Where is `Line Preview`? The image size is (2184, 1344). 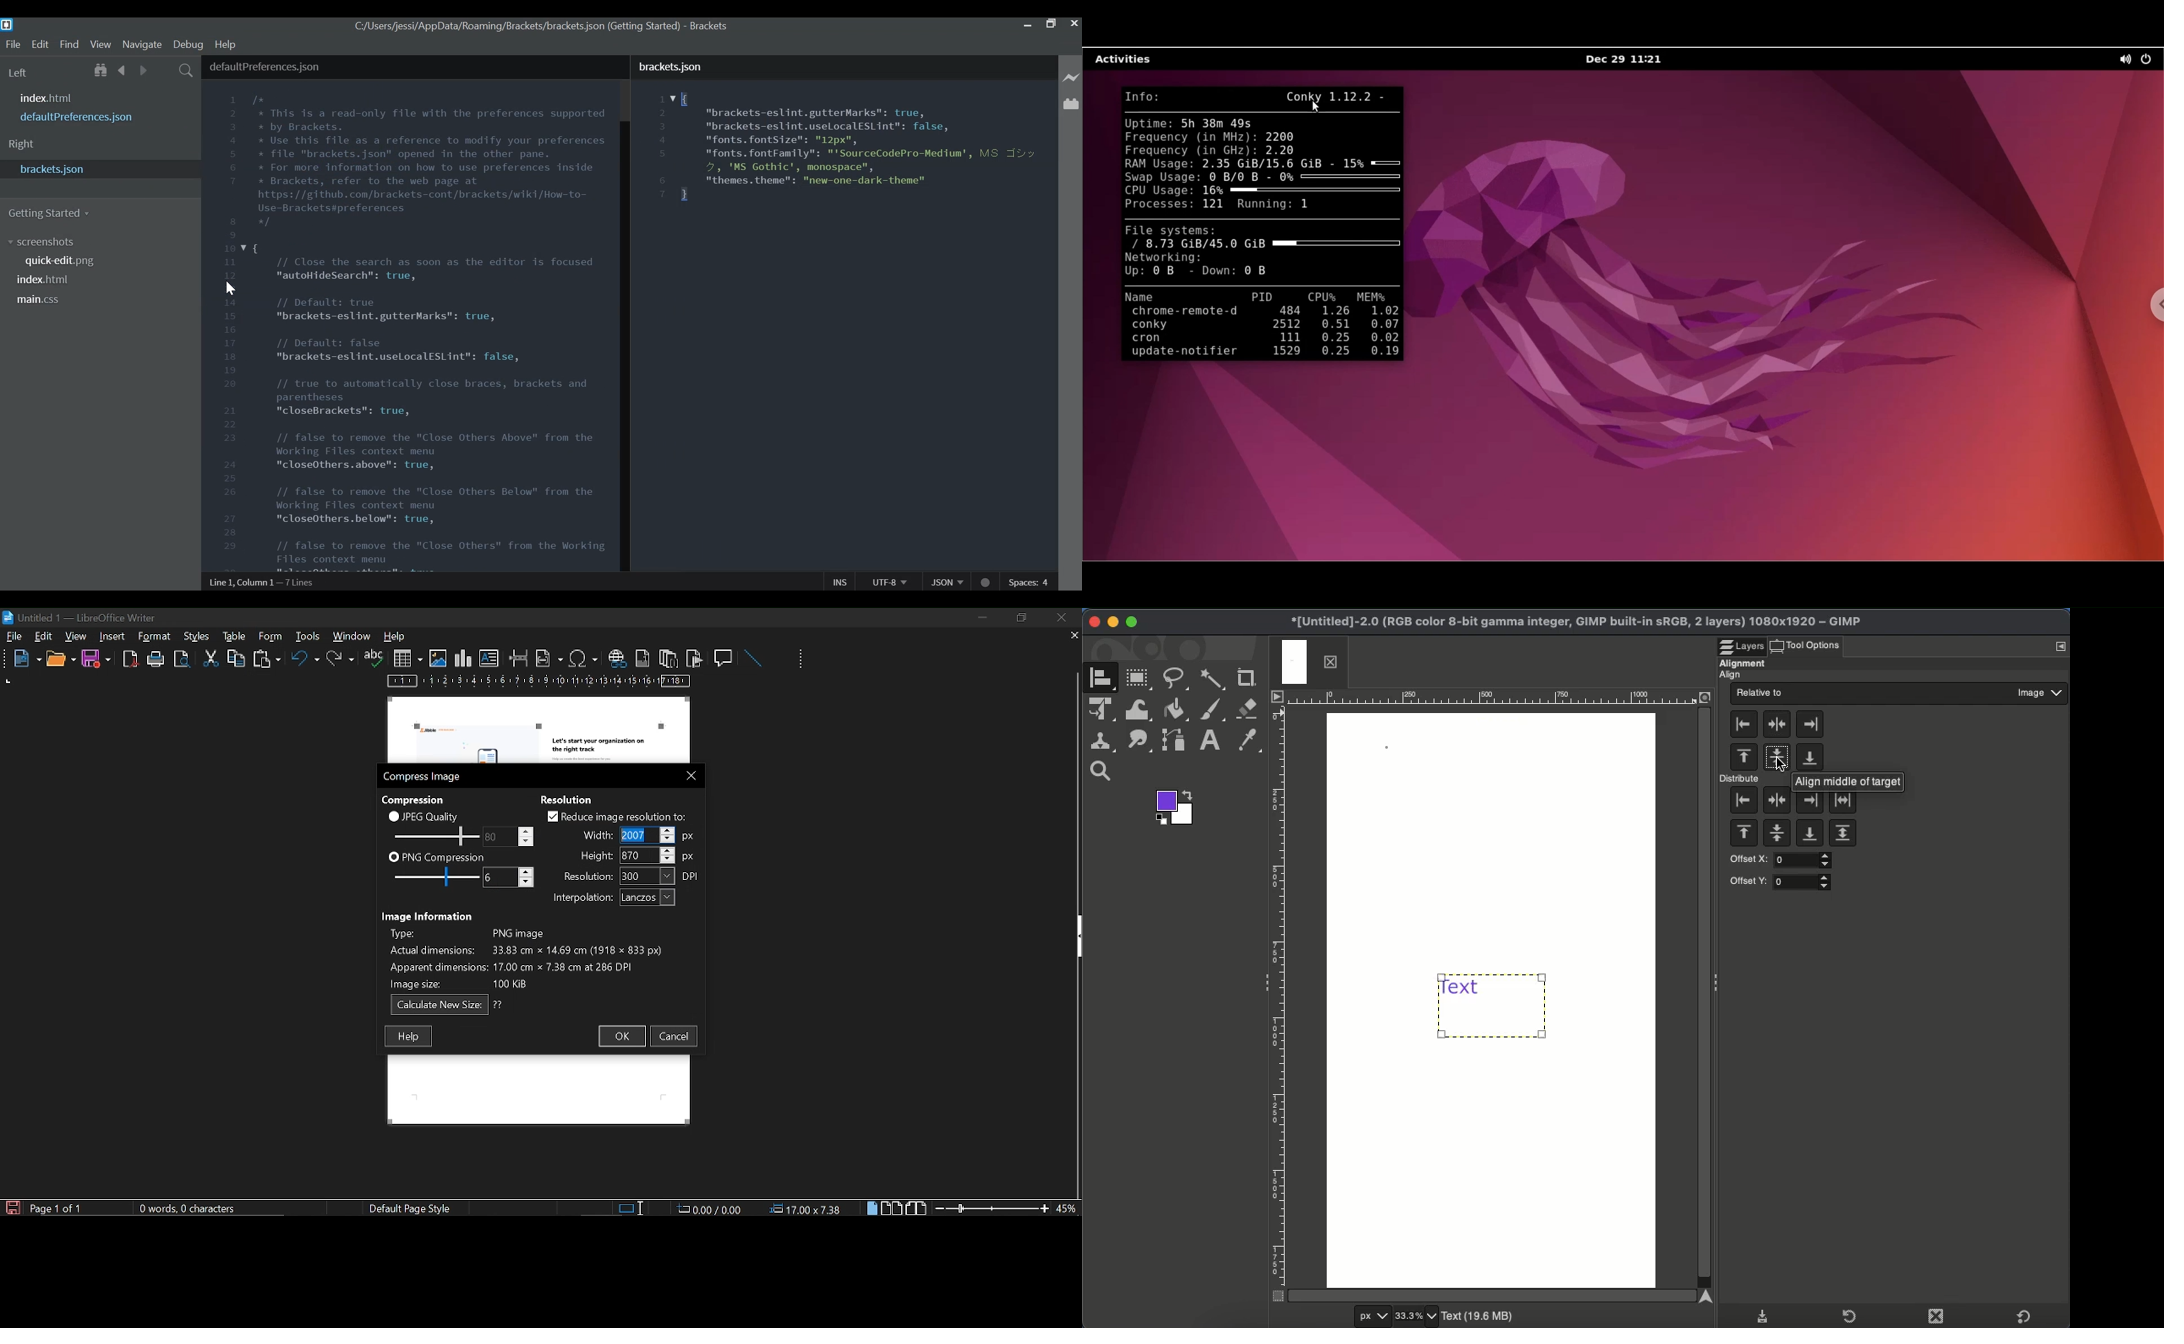 Line Preview is located at coordinates (1071, 79).